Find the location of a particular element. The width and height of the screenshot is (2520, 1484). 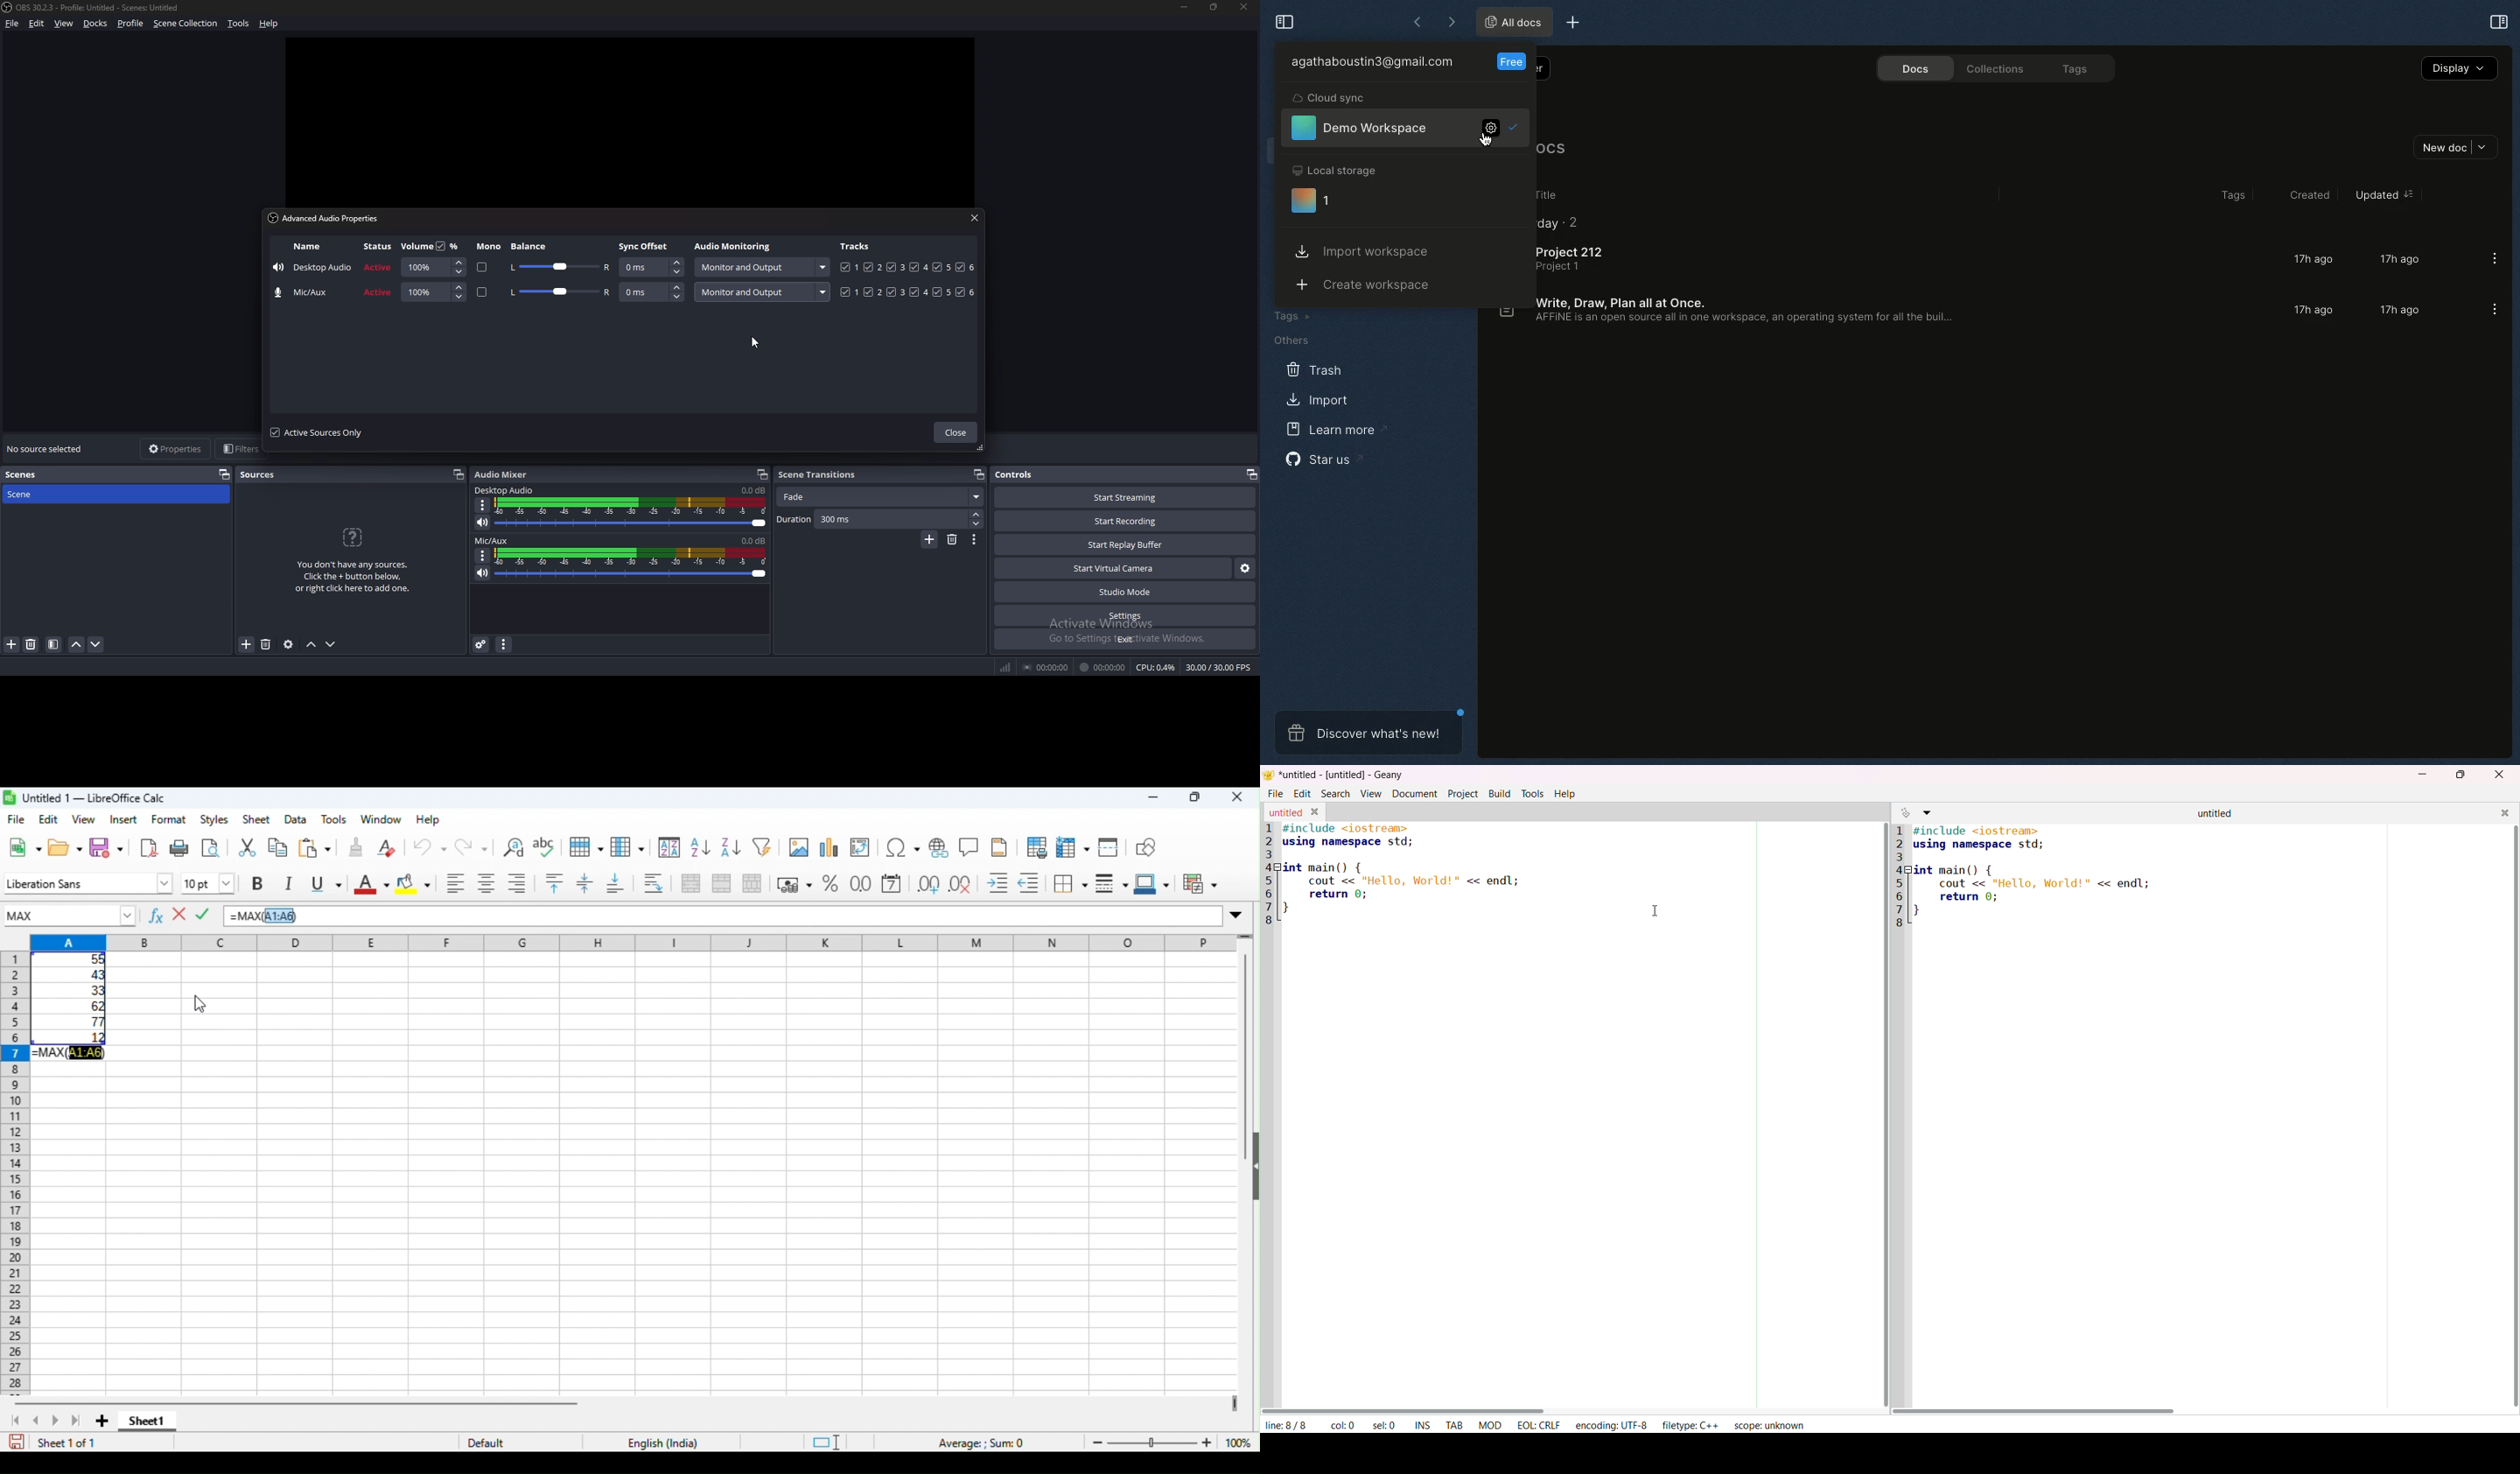

split window is located at coordinates (1111, 846).